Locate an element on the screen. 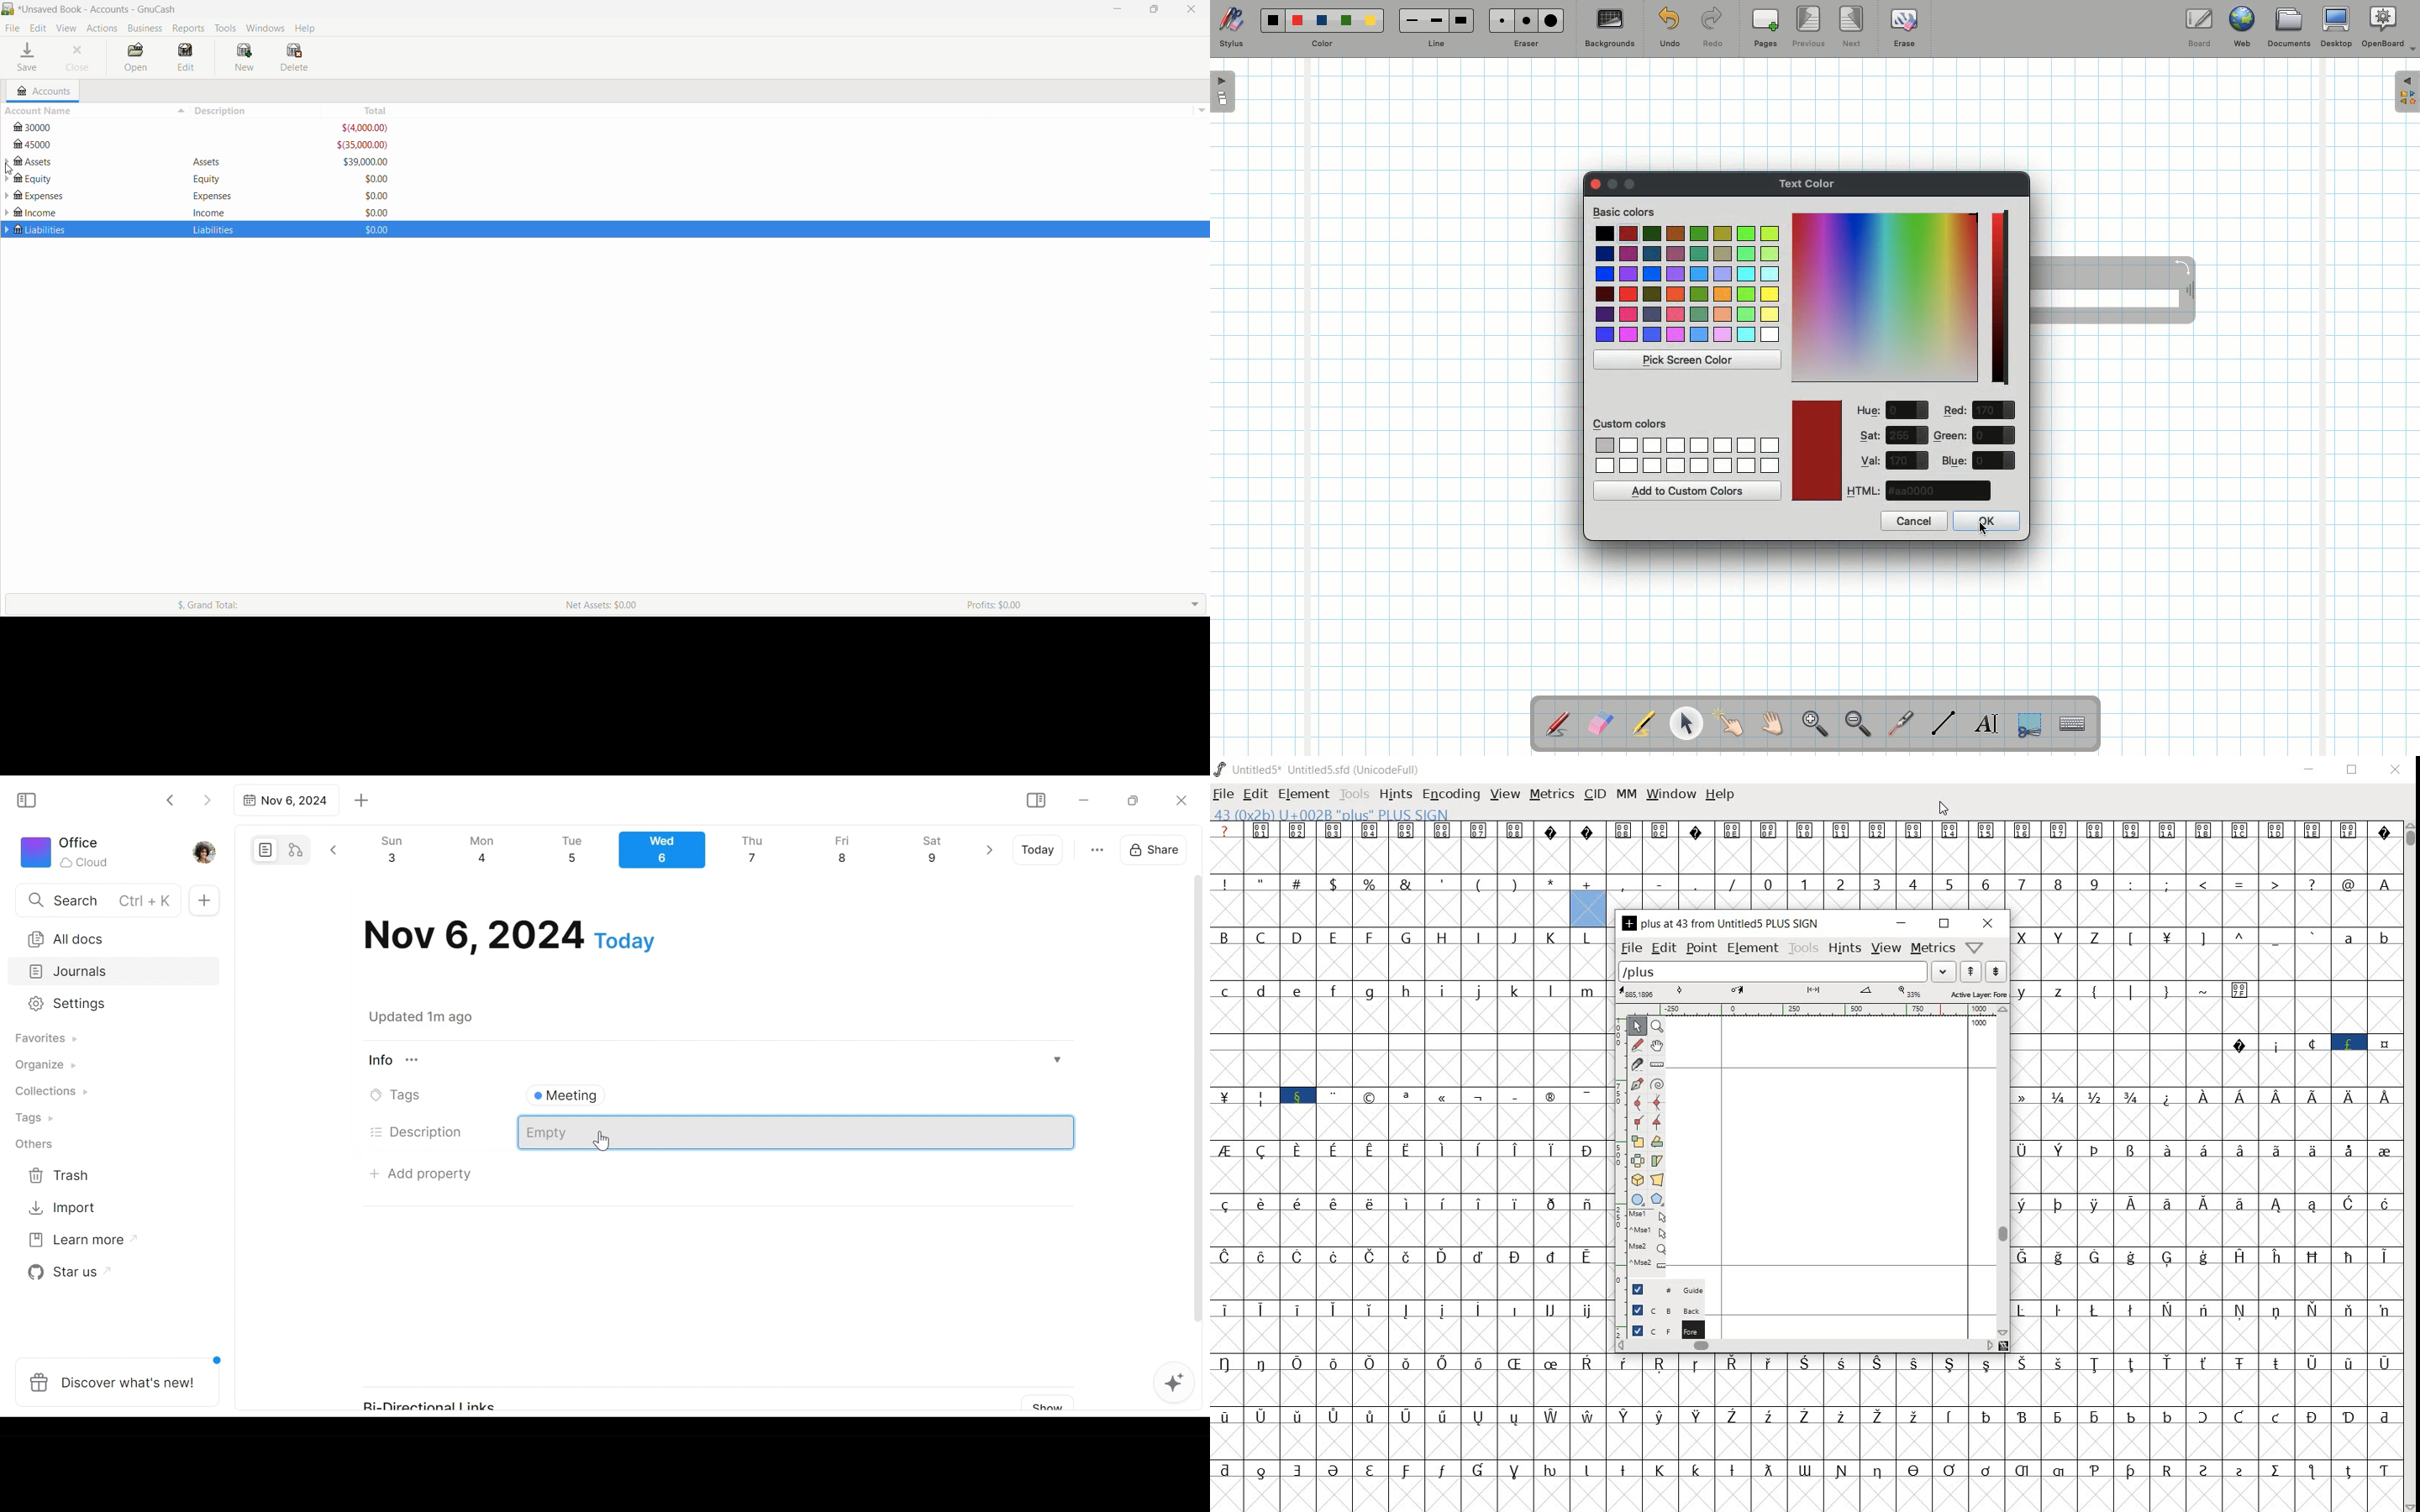  special characters is located at coordinates (1226, 1246).